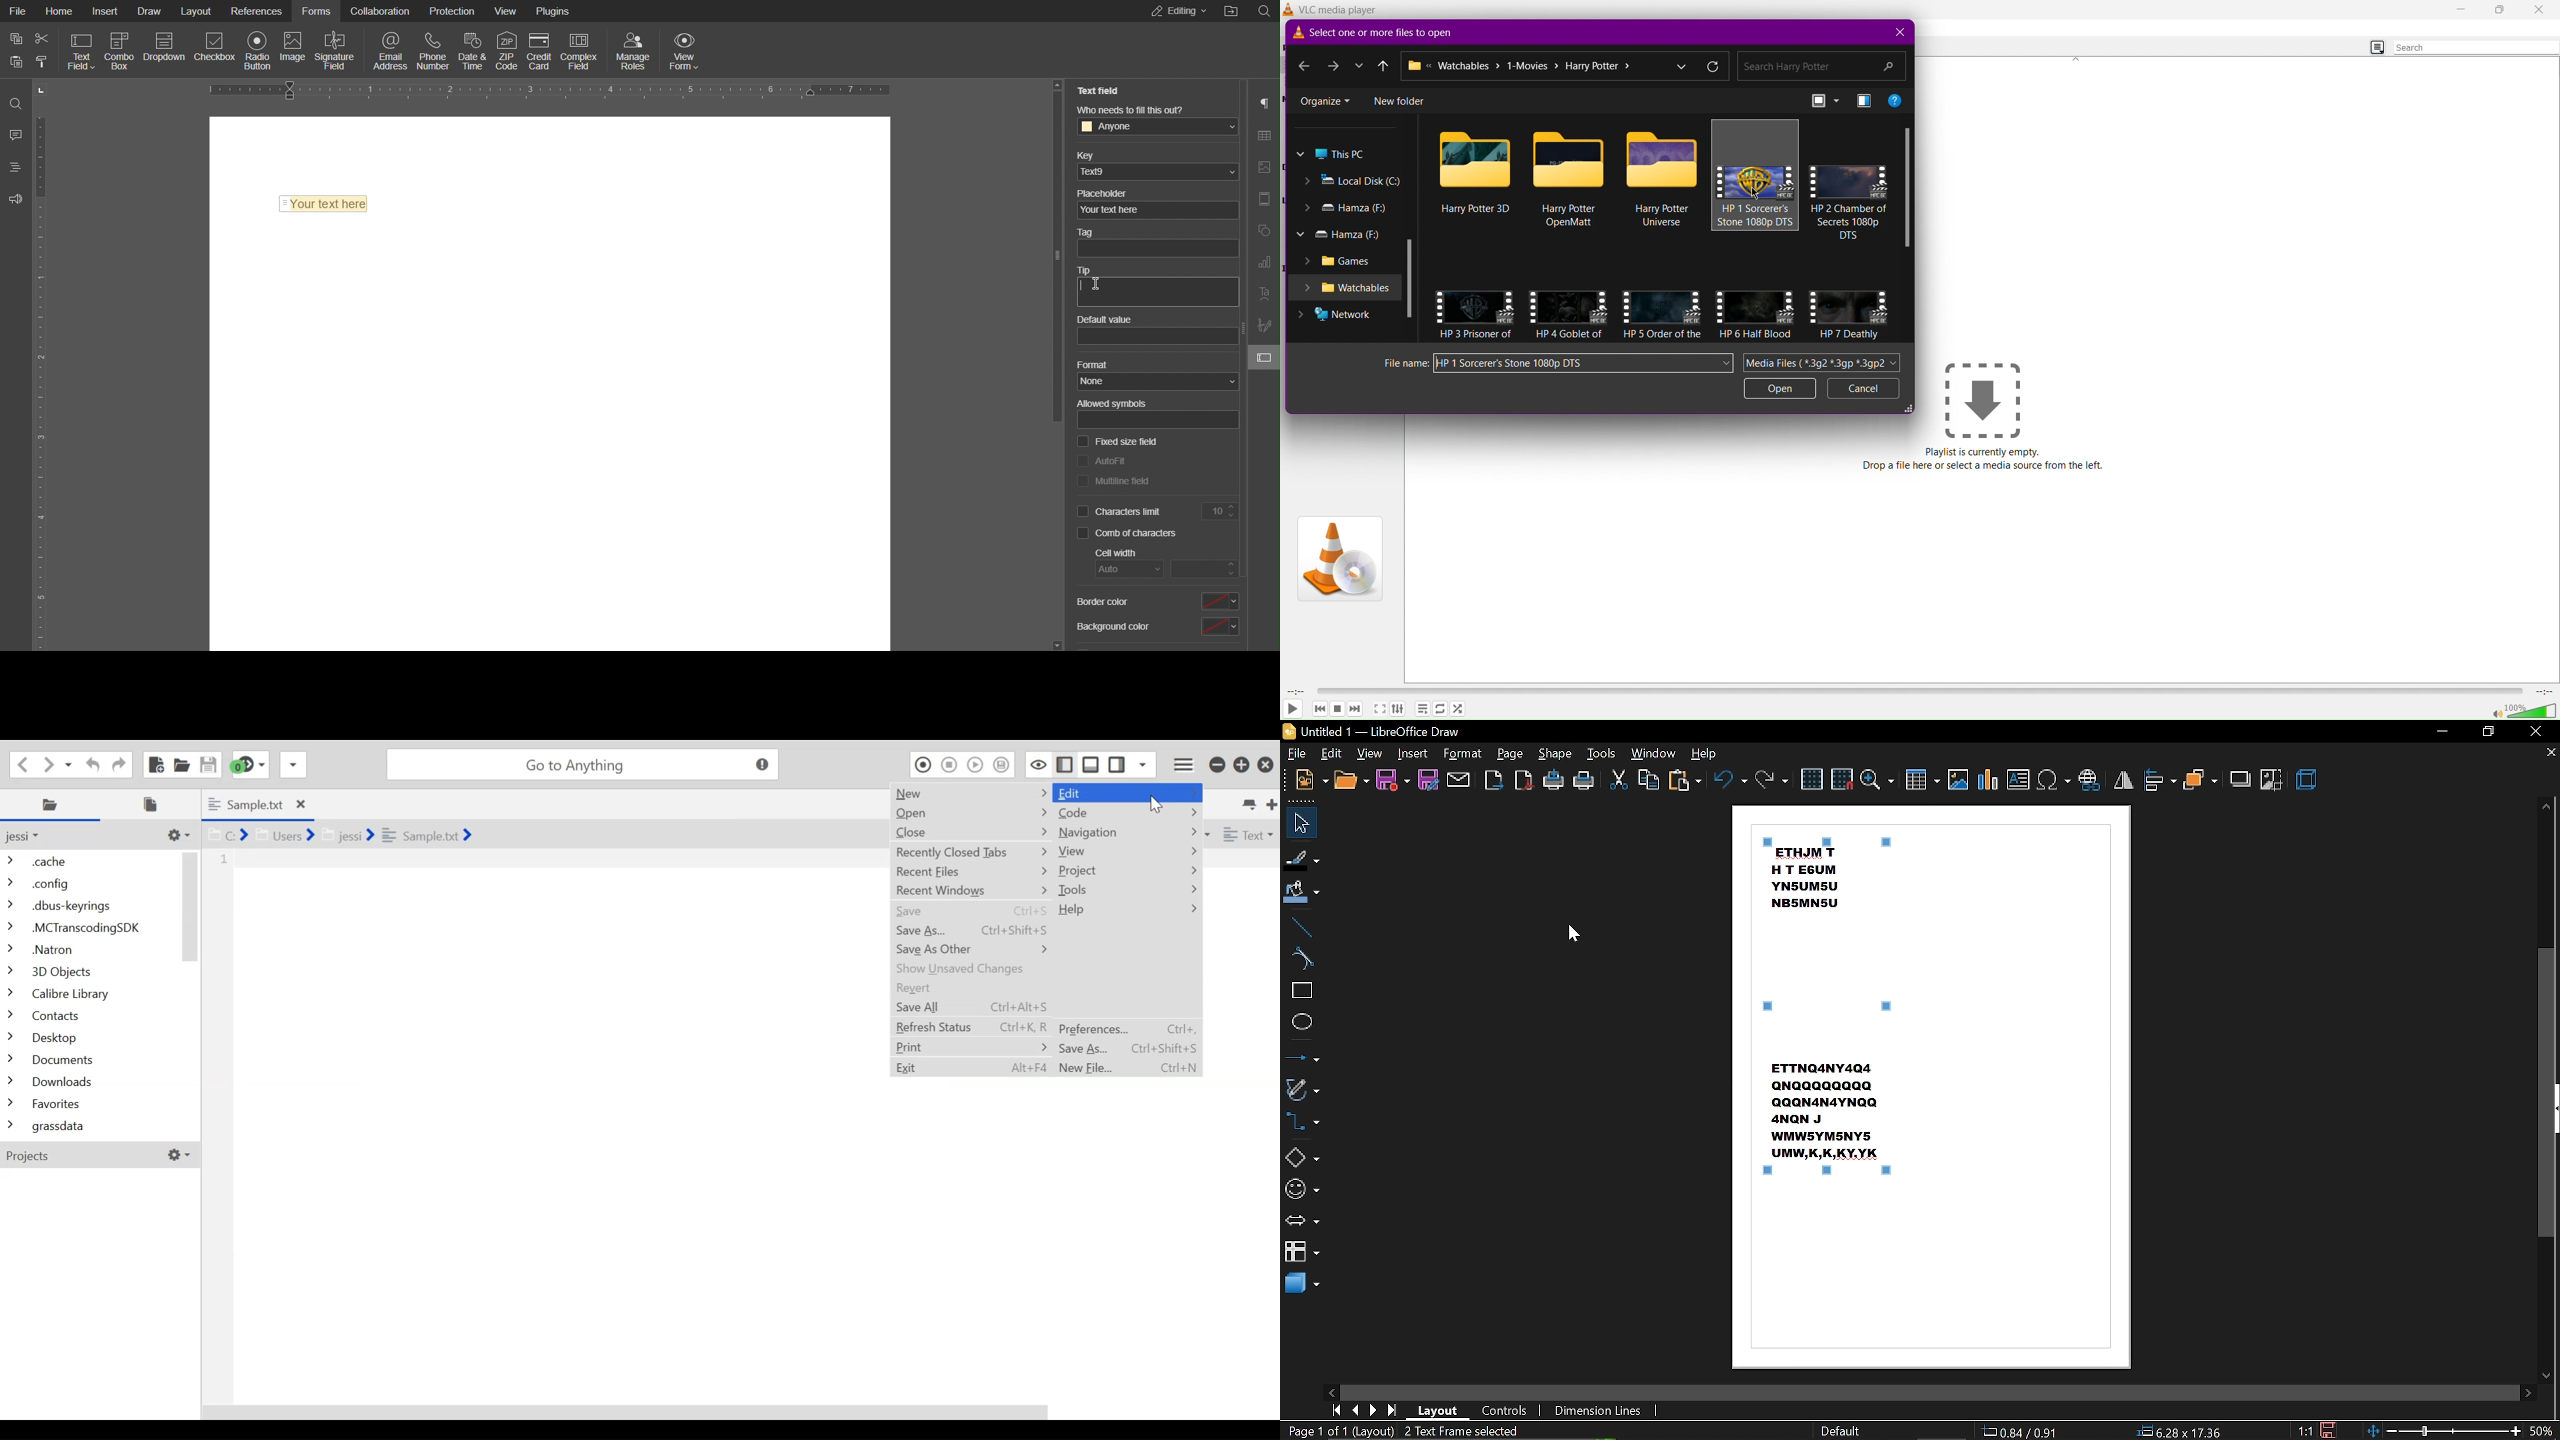 The height and width of the screenshot is (1456, 2576). Describe the element at coordinates (2546, 808) in the screenshot. I see `Move up` at that location.